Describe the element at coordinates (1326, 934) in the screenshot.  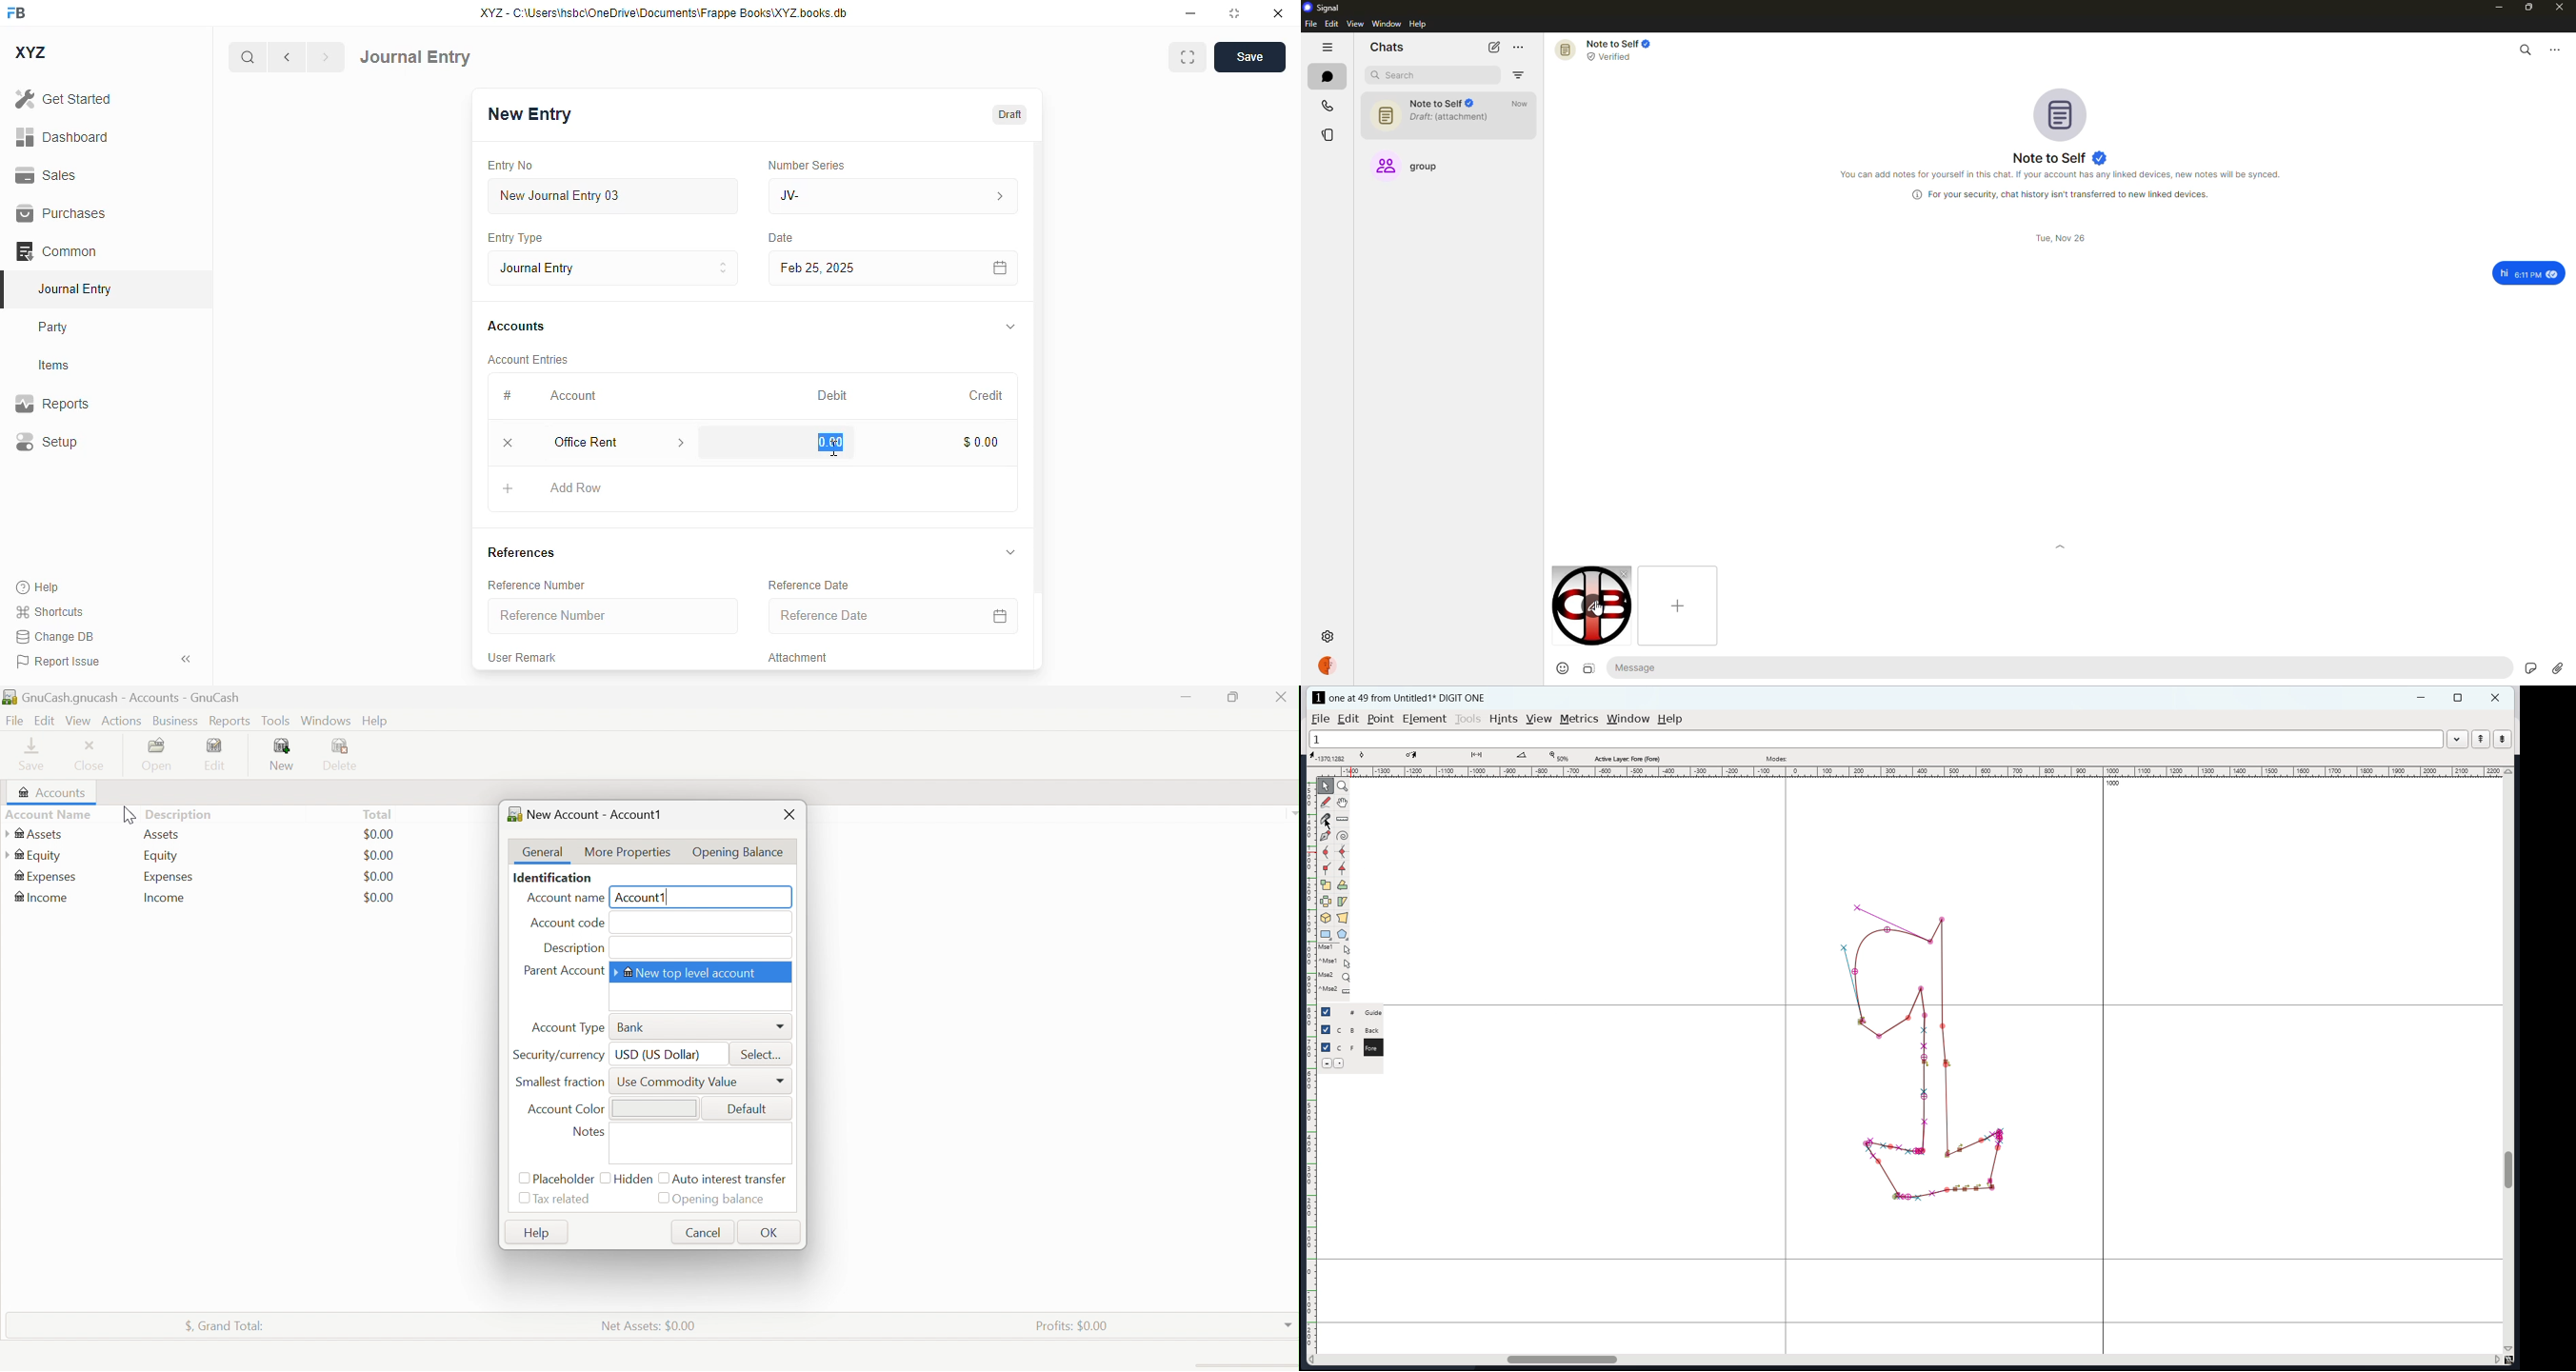
I see `rectangle or ellipse` at that location.